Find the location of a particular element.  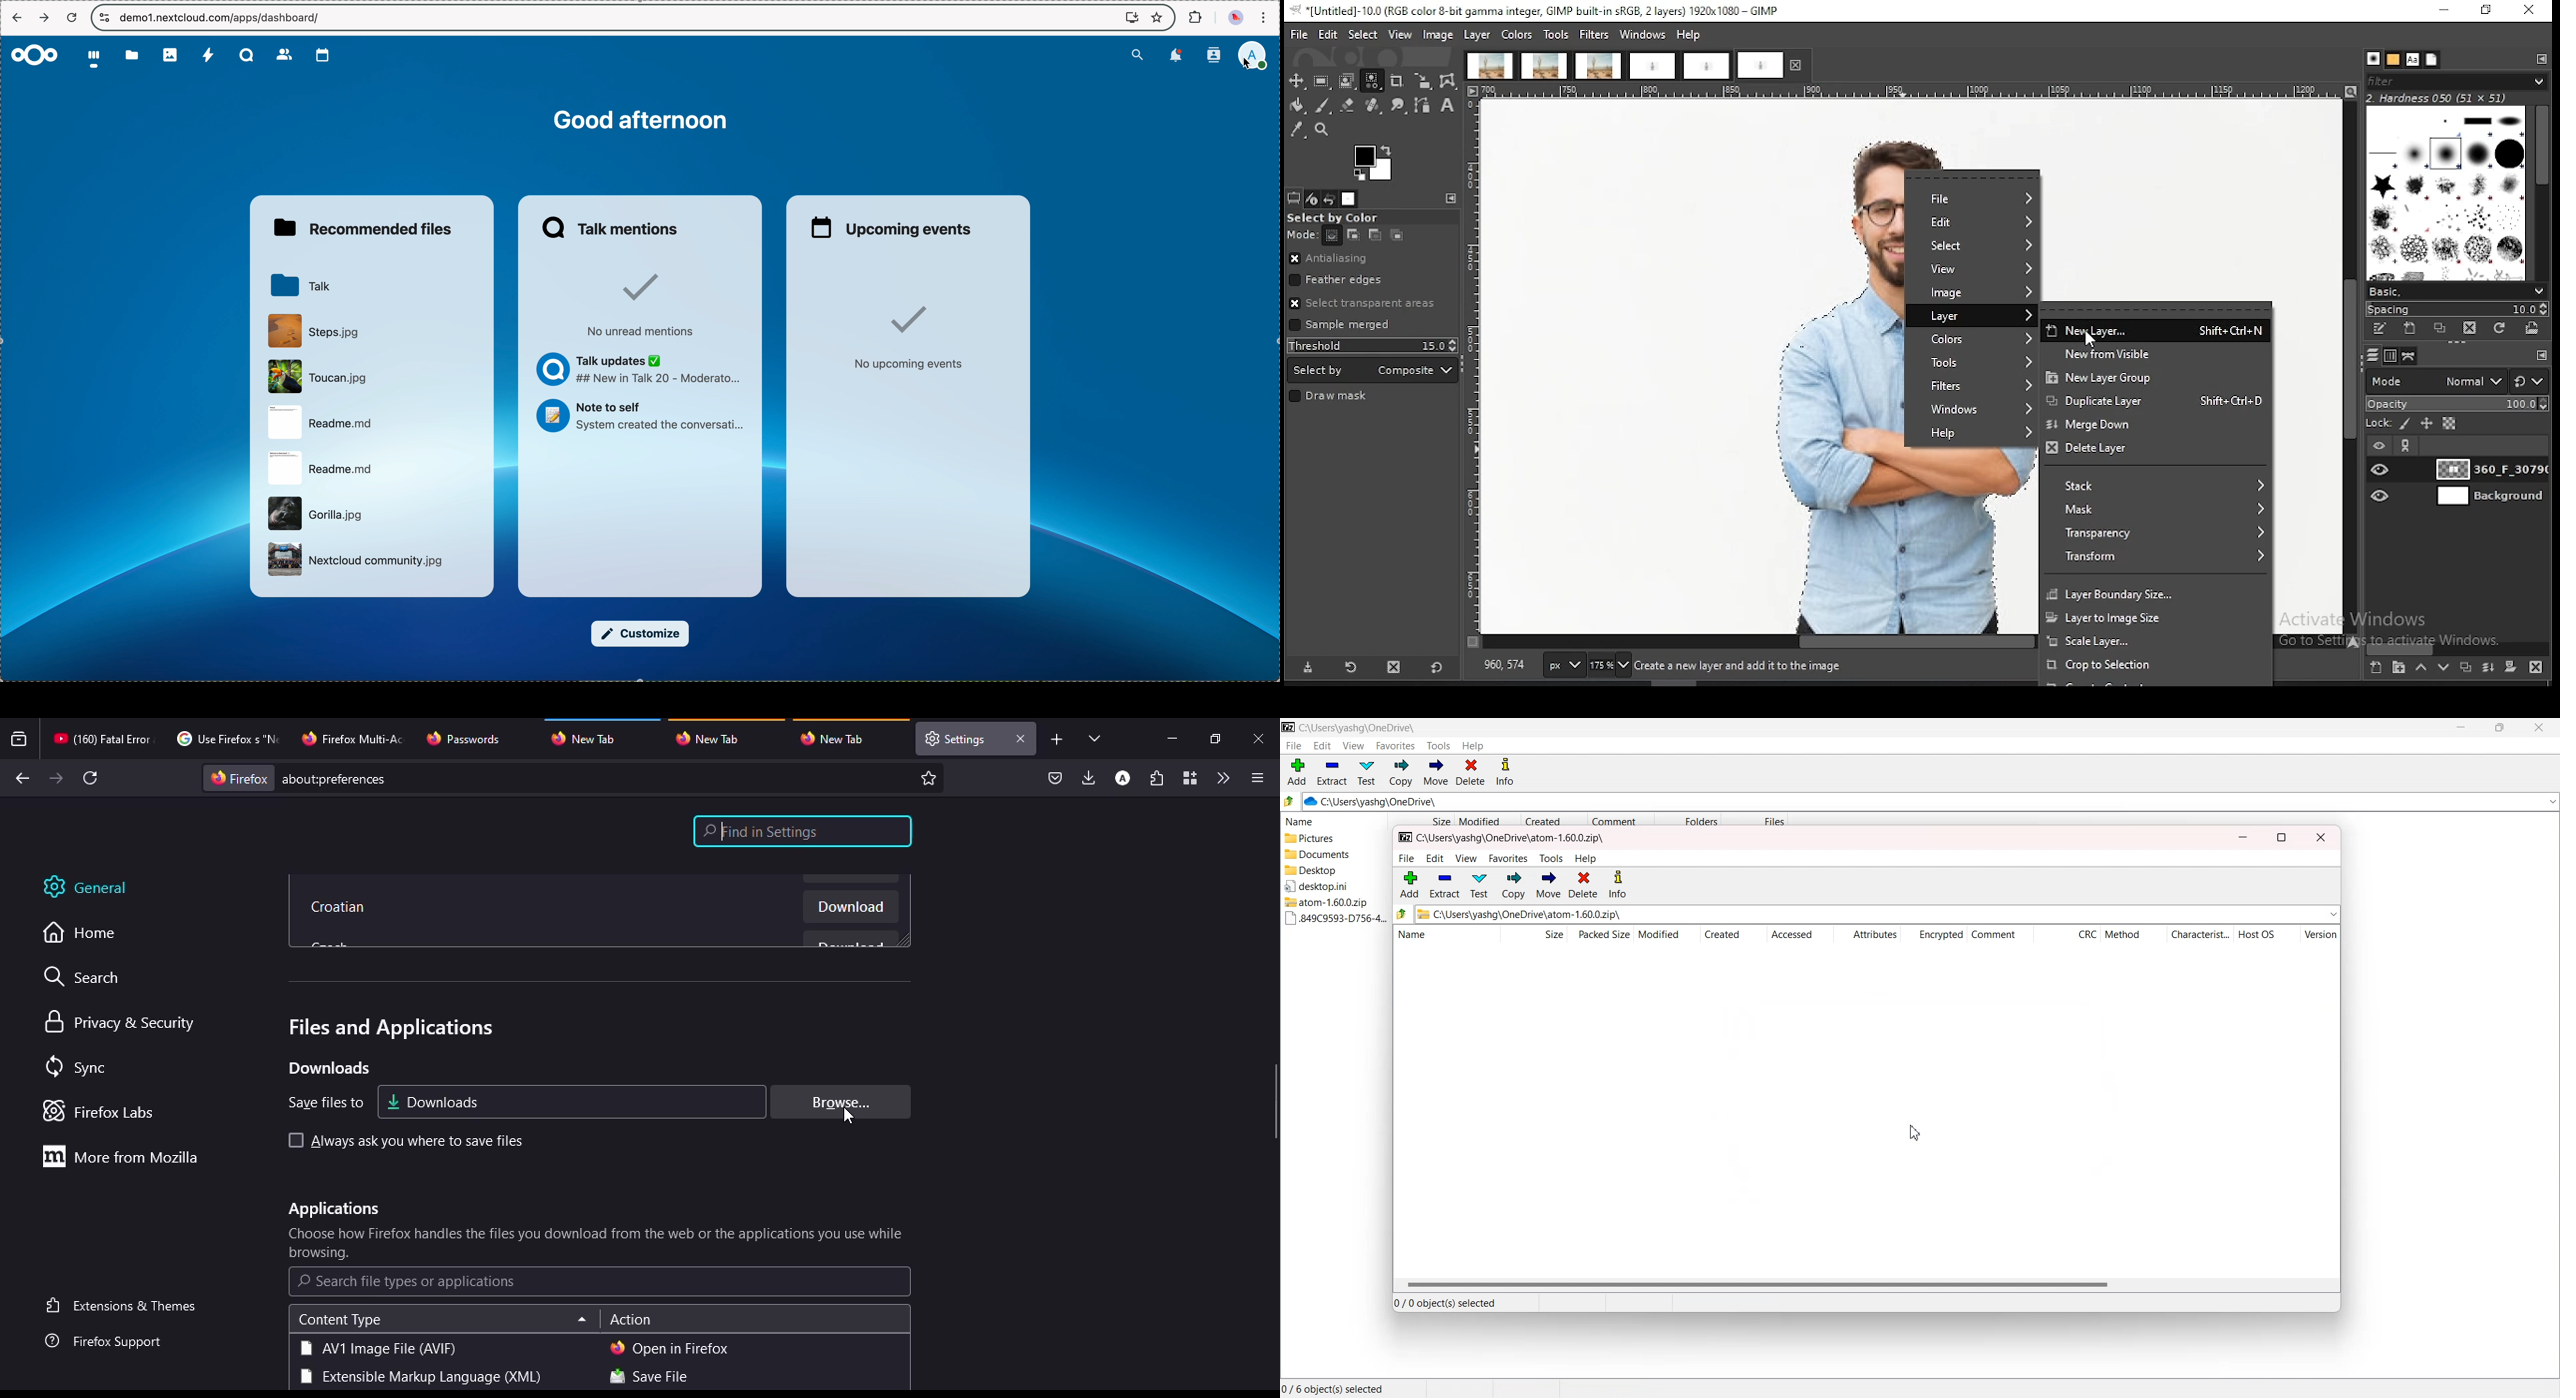

colors is located at coordinates (1516, 35).